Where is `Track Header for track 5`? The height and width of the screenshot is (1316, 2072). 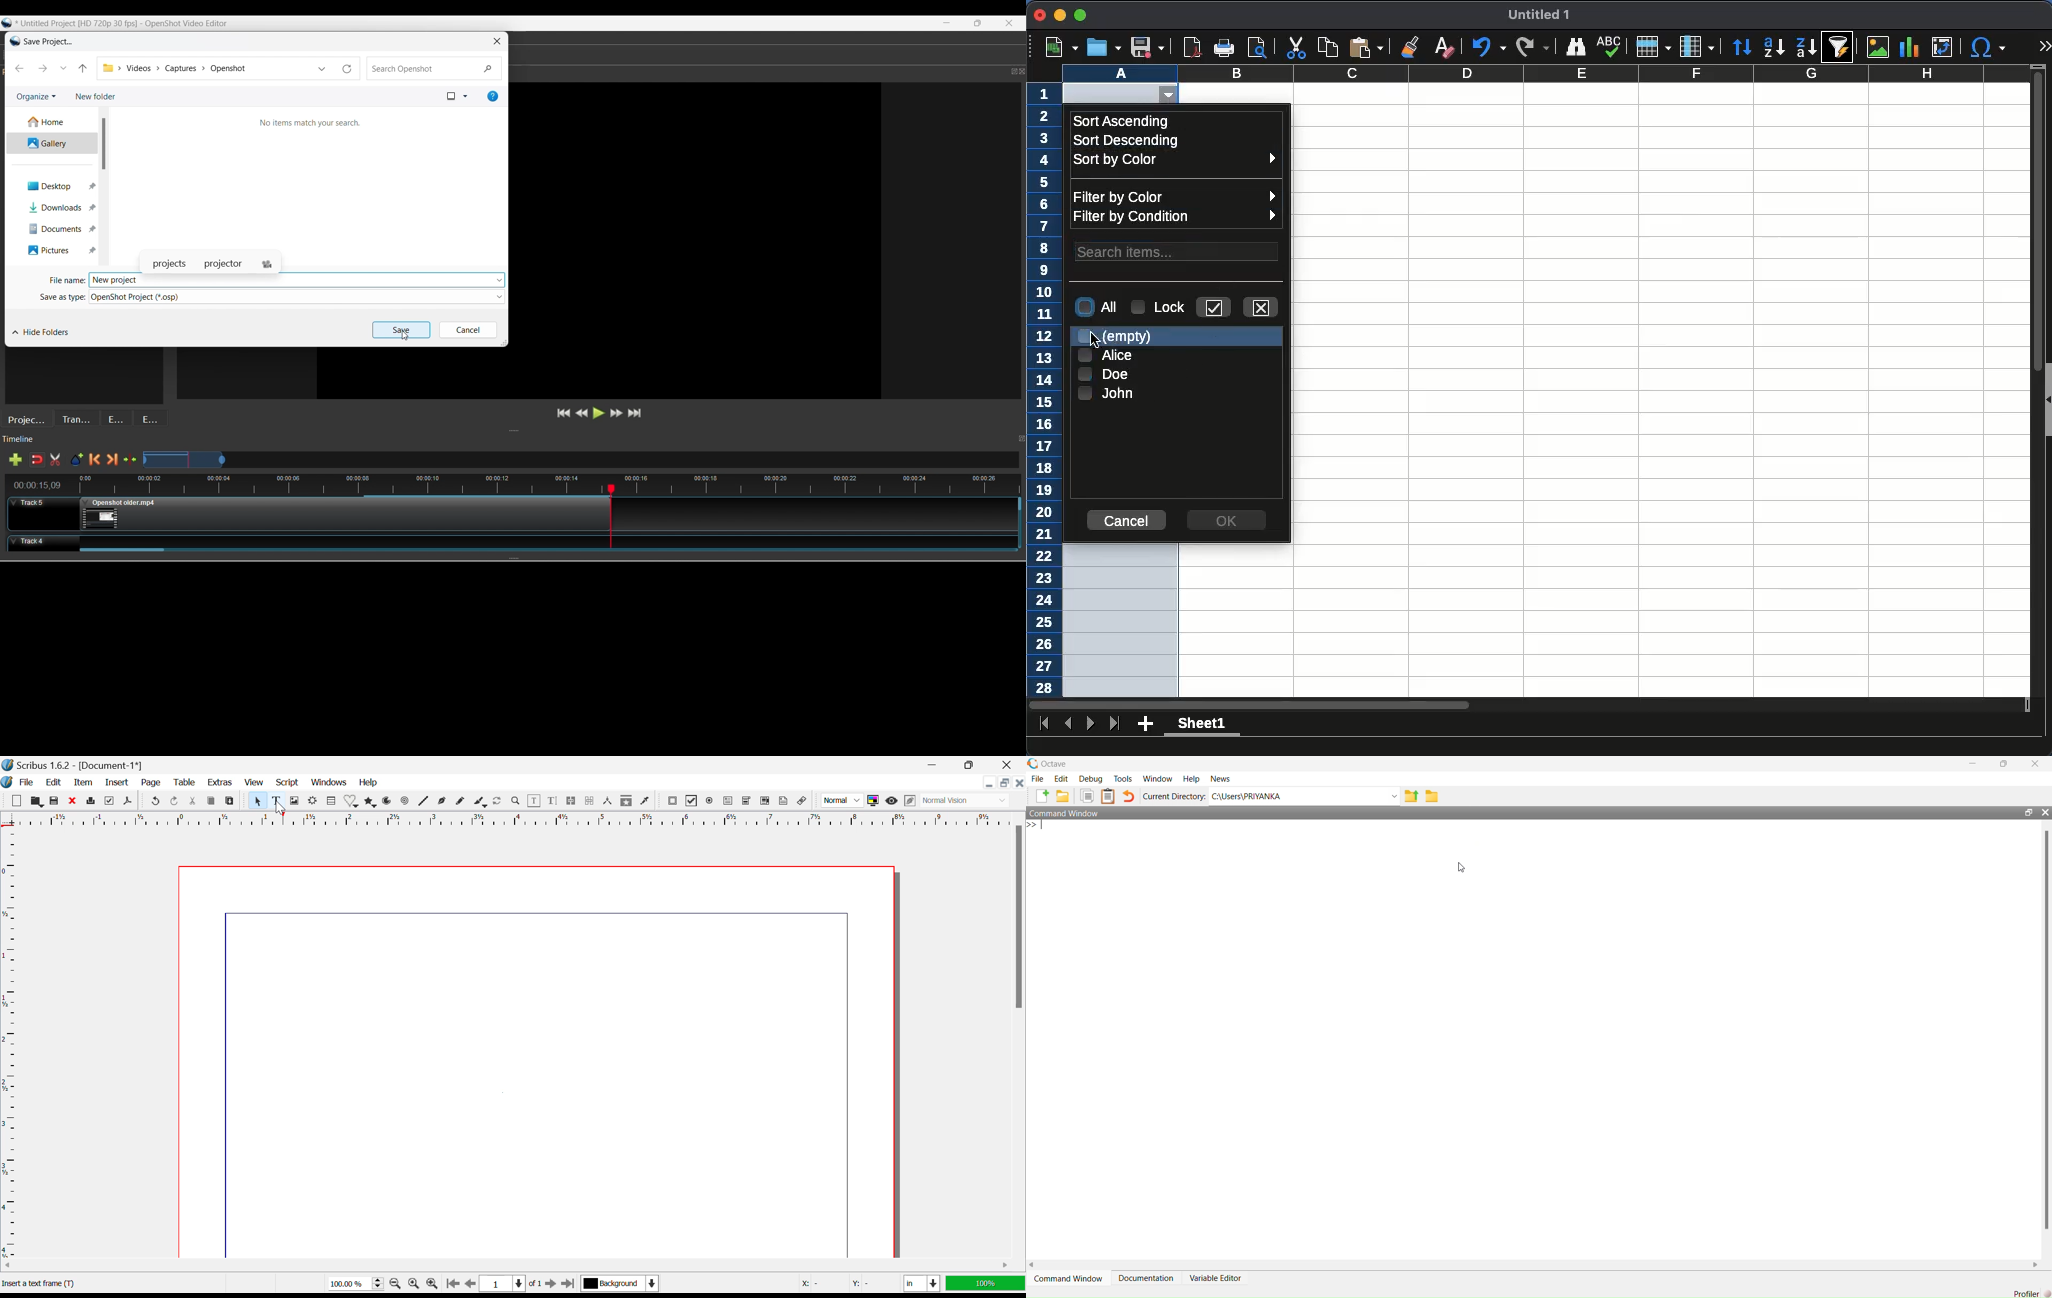 Track Header for track 5 is located at coordinates (43, 514).